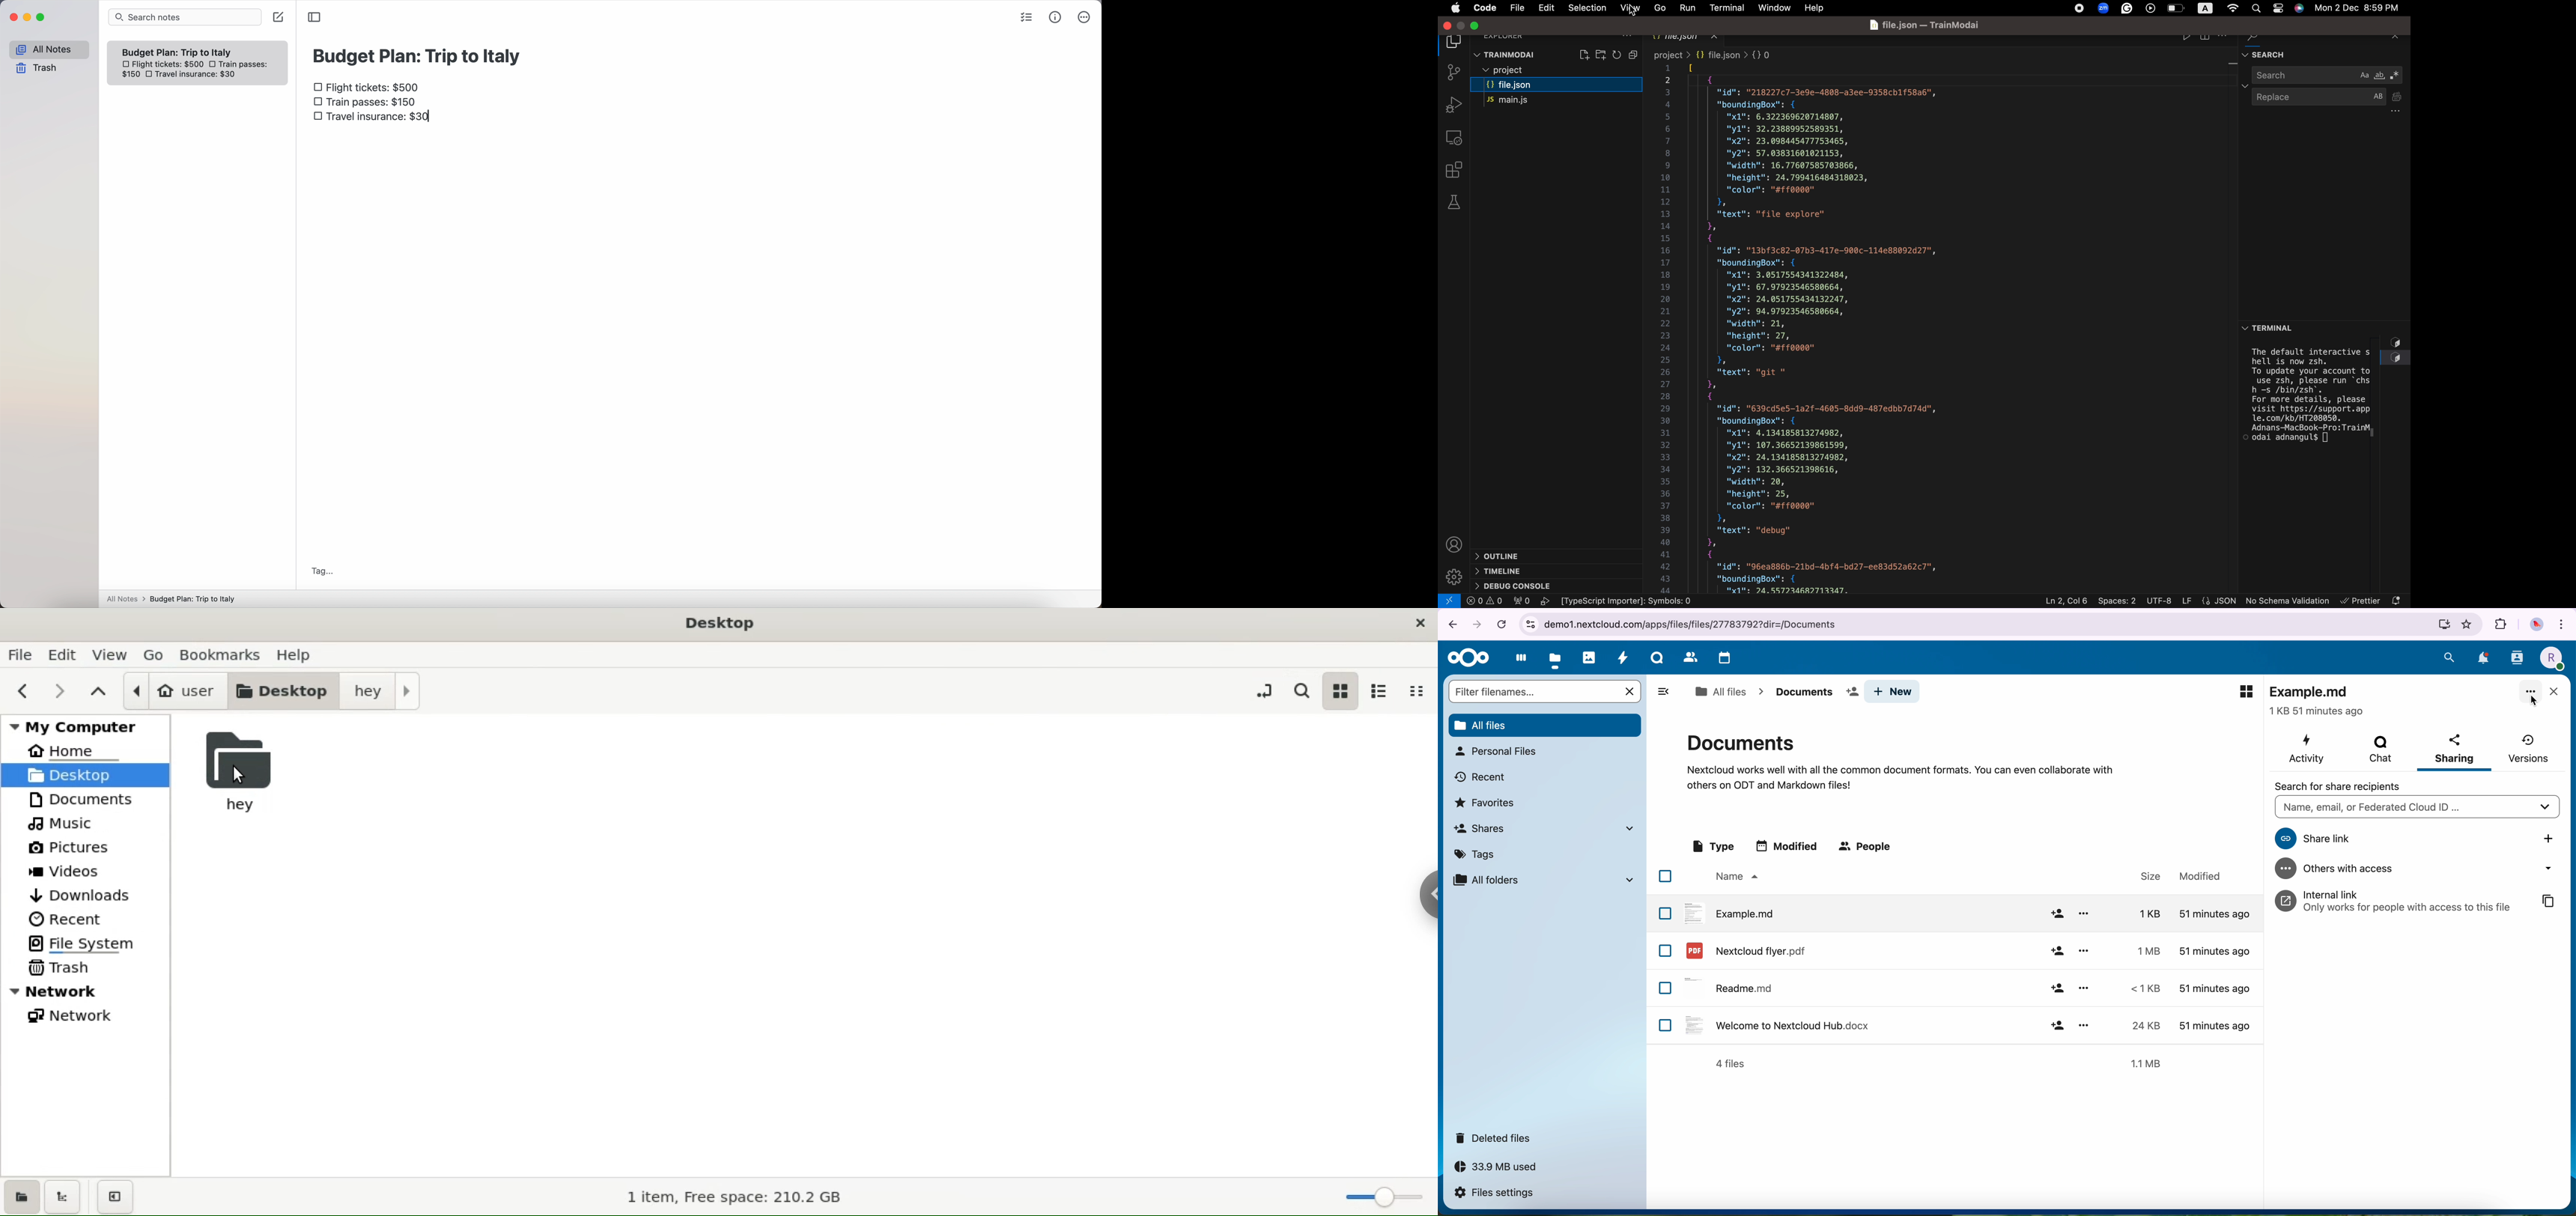 Image resolution: width=2576 pixels, height=1232 pixels. I want to click on downloads, so click(86, 897).